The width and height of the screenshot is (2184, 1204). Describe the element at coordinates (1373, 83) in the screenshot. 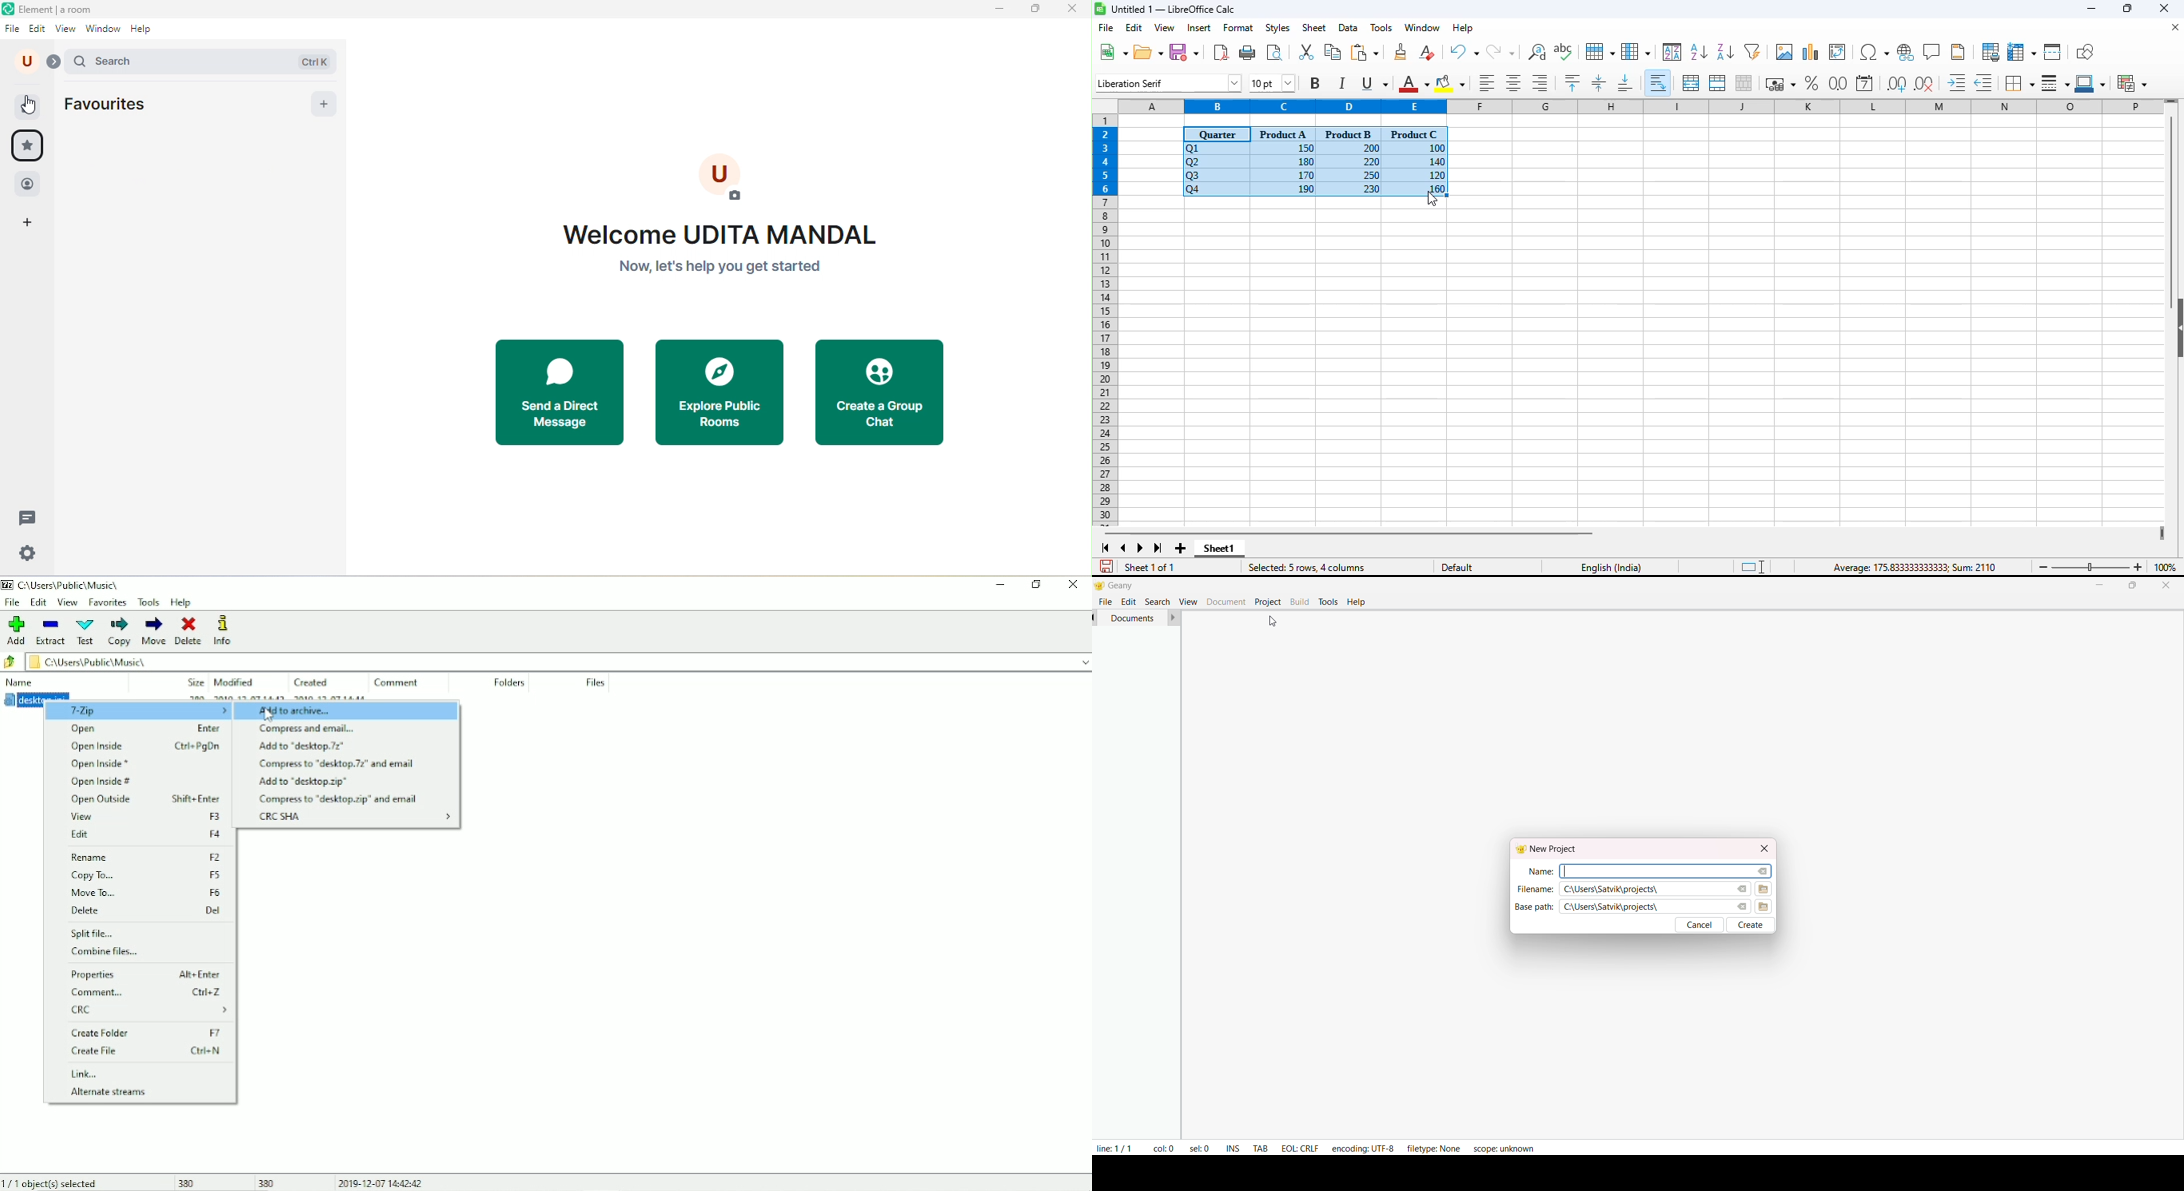

I see `underline` at that location.